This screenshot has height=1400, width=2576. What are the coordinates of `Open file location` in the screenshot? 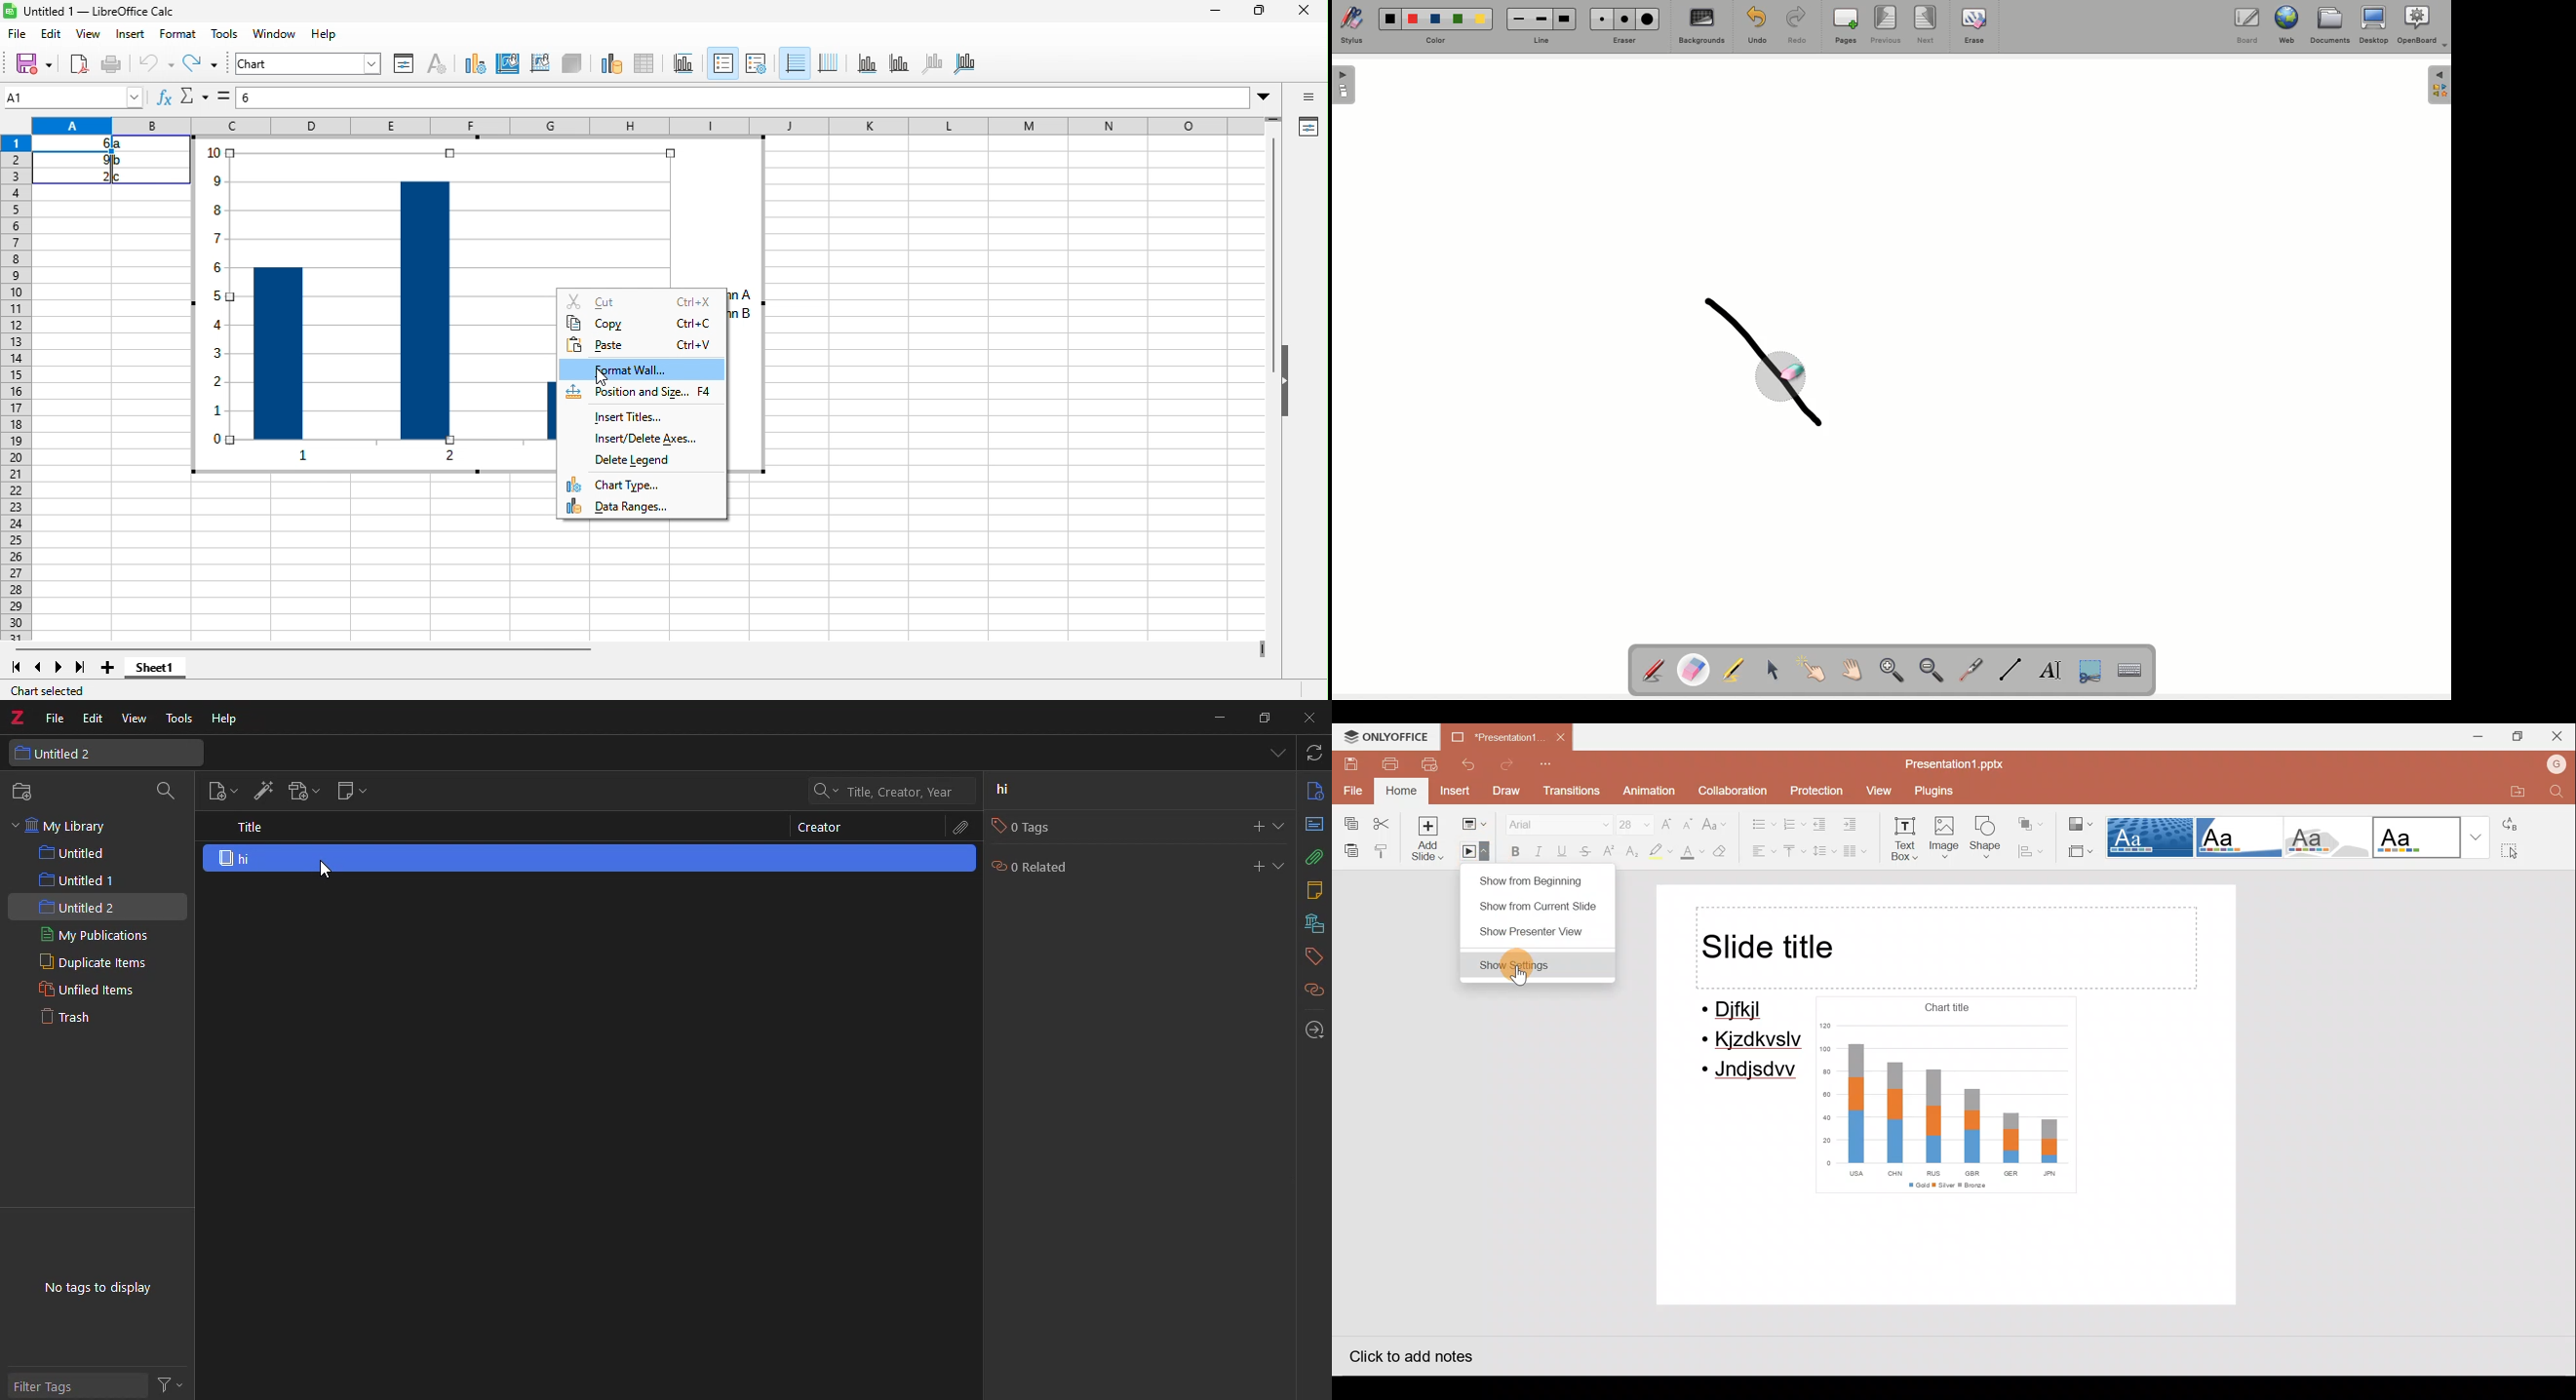 It's located at (2510, 791).